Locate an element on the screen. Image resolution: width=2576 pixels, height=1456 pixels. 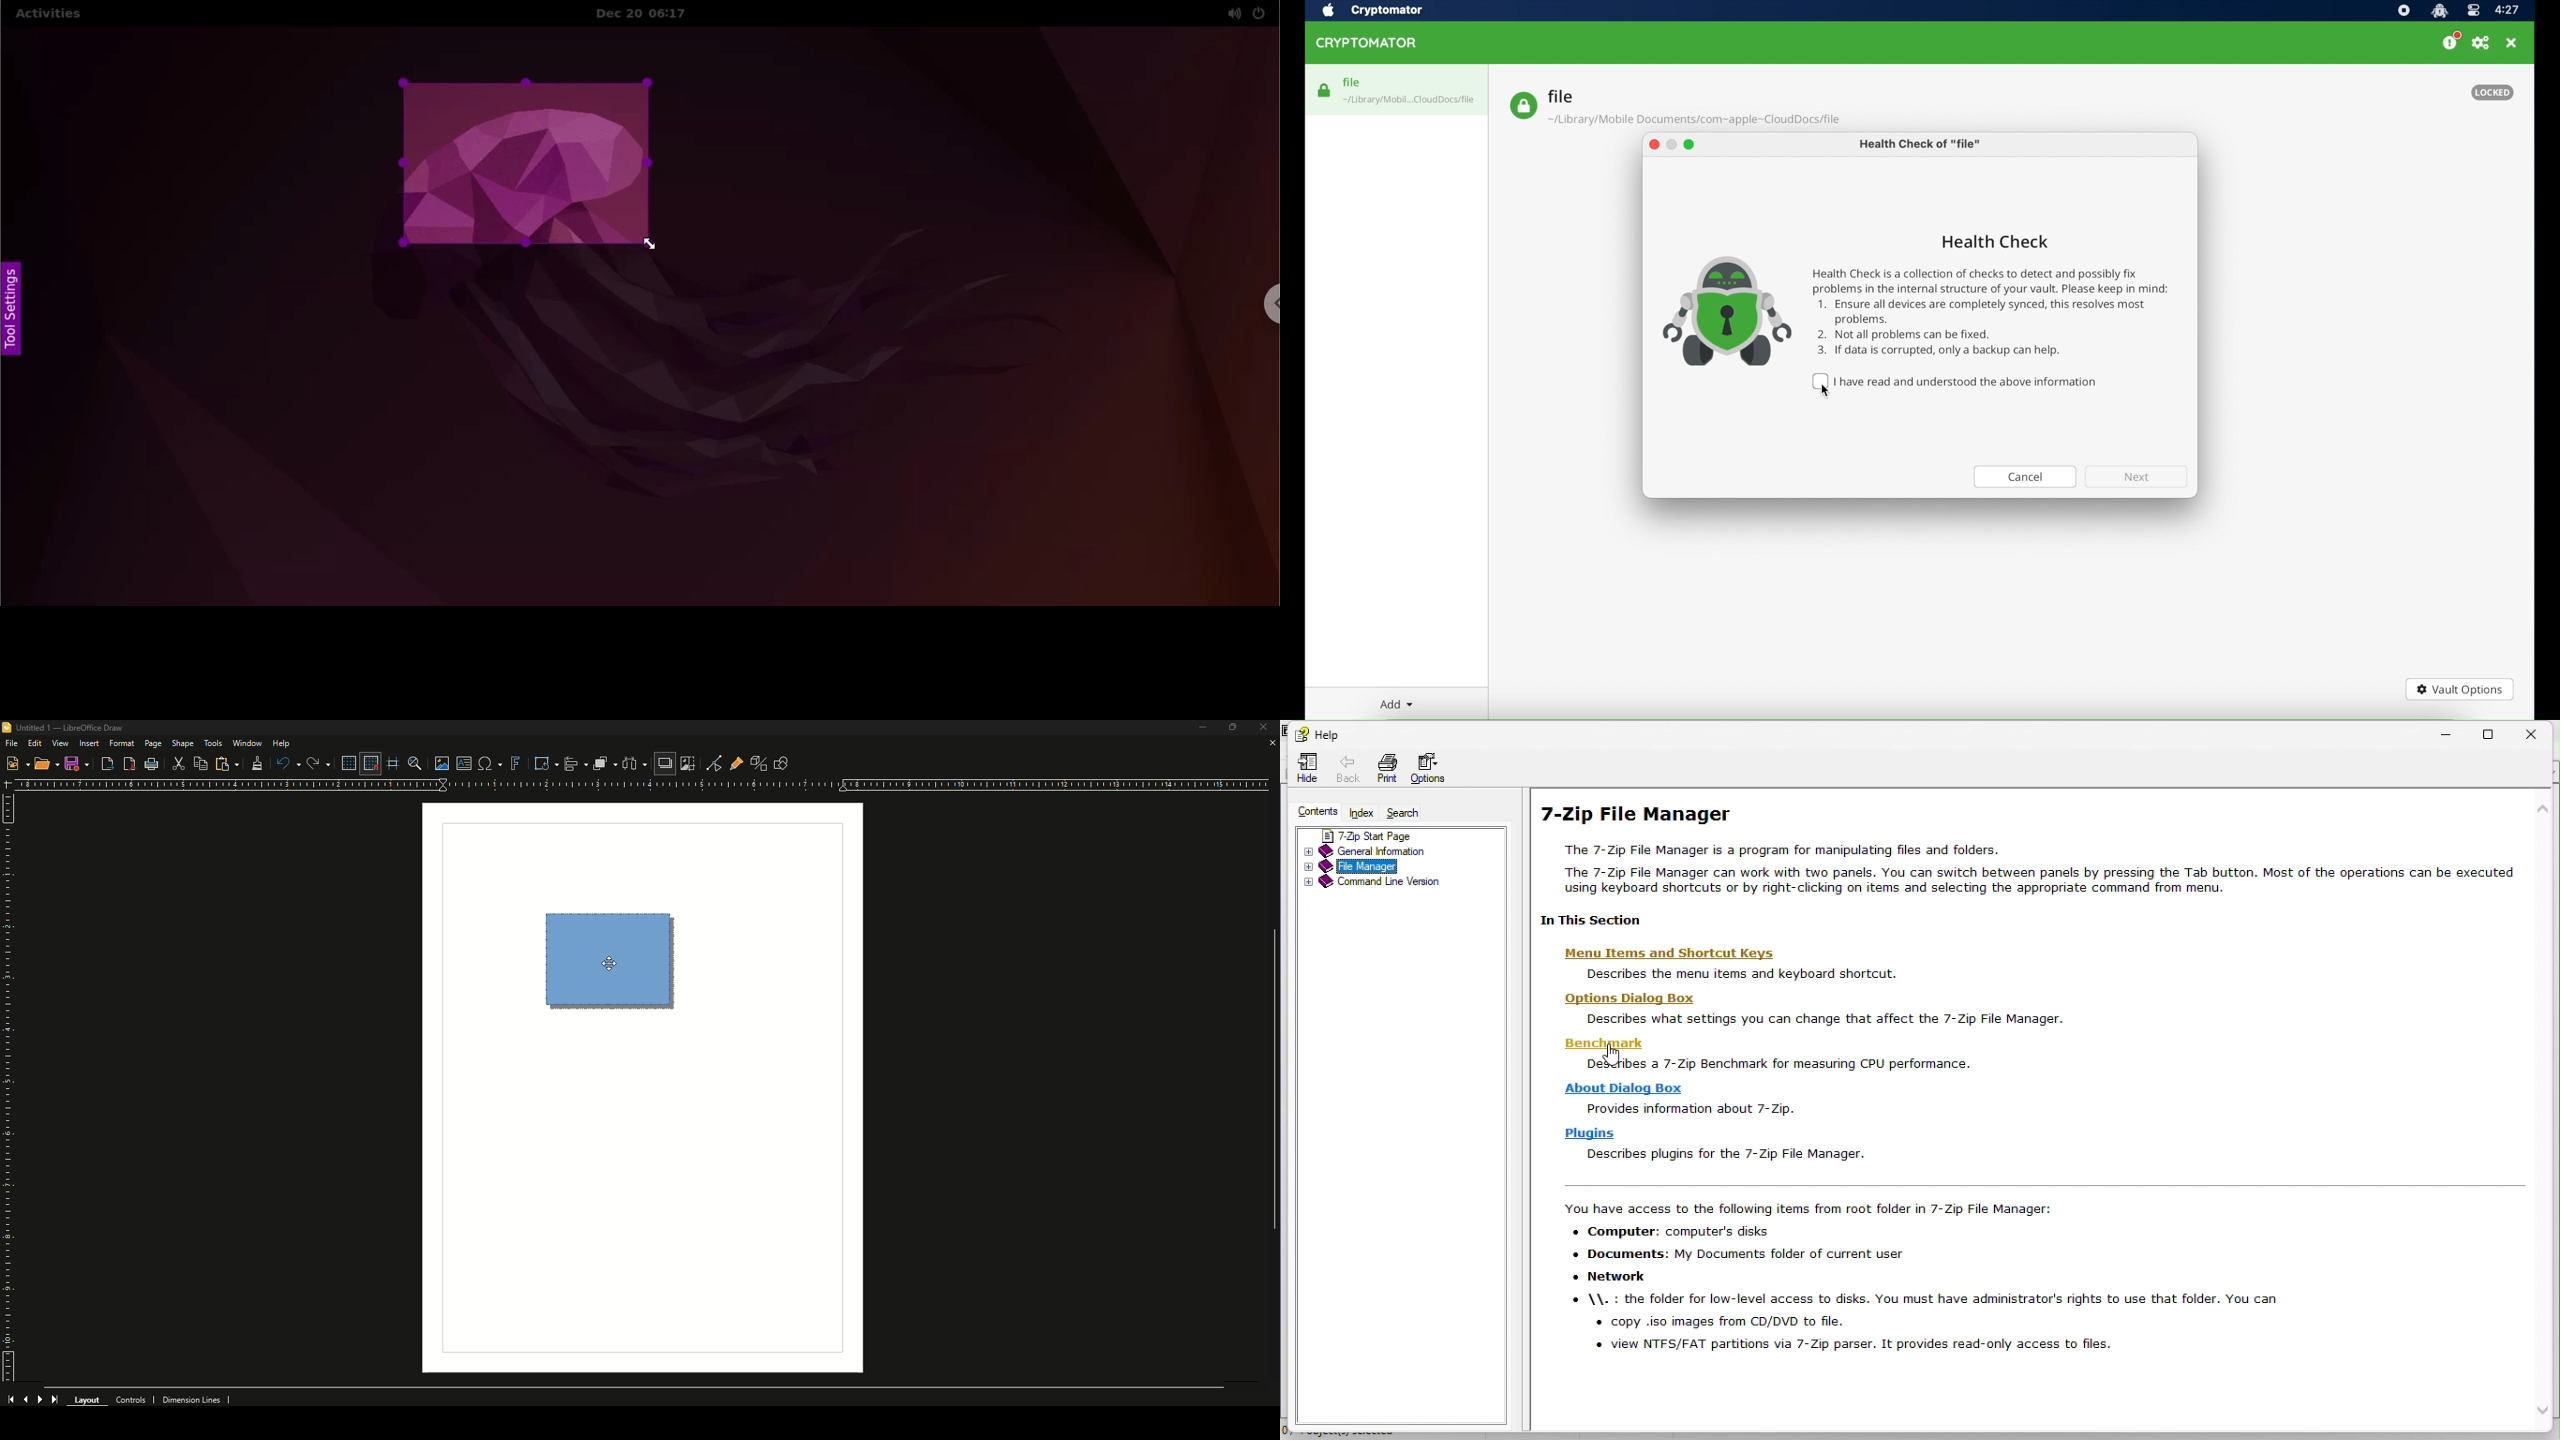
Crop Image is located at coordinates (687, 763).